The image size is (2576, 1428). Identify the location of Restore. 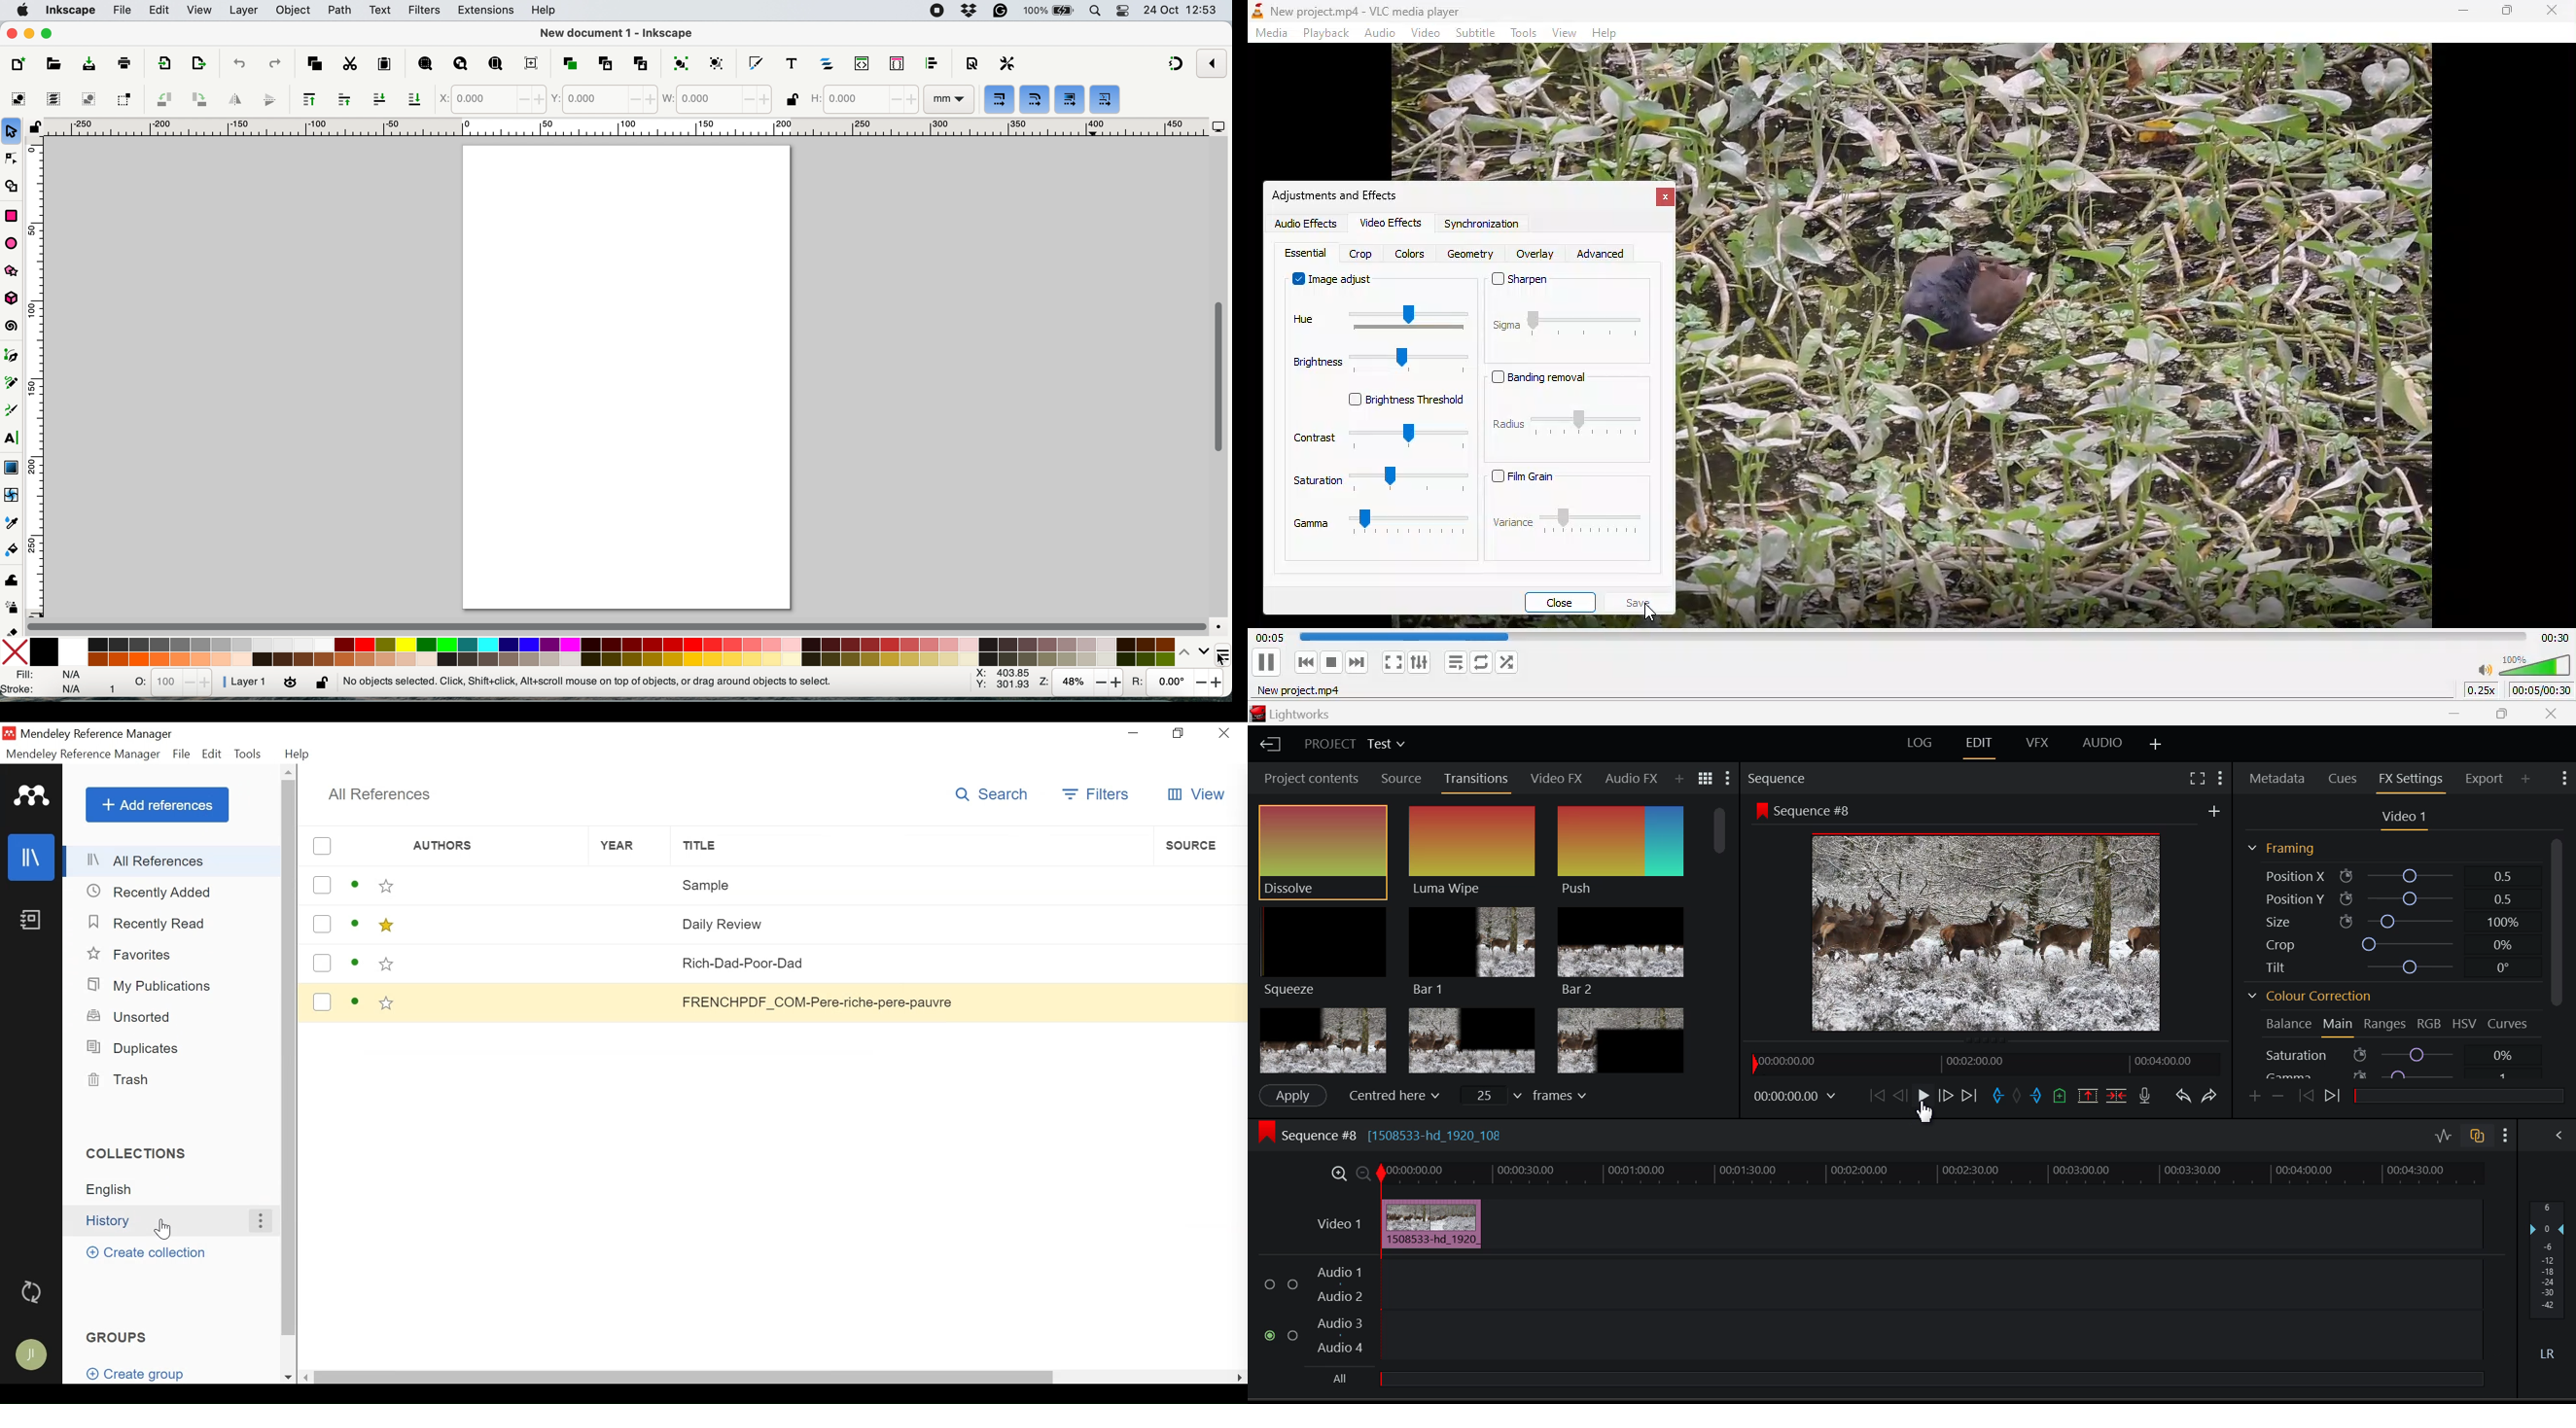
(1179, 734).